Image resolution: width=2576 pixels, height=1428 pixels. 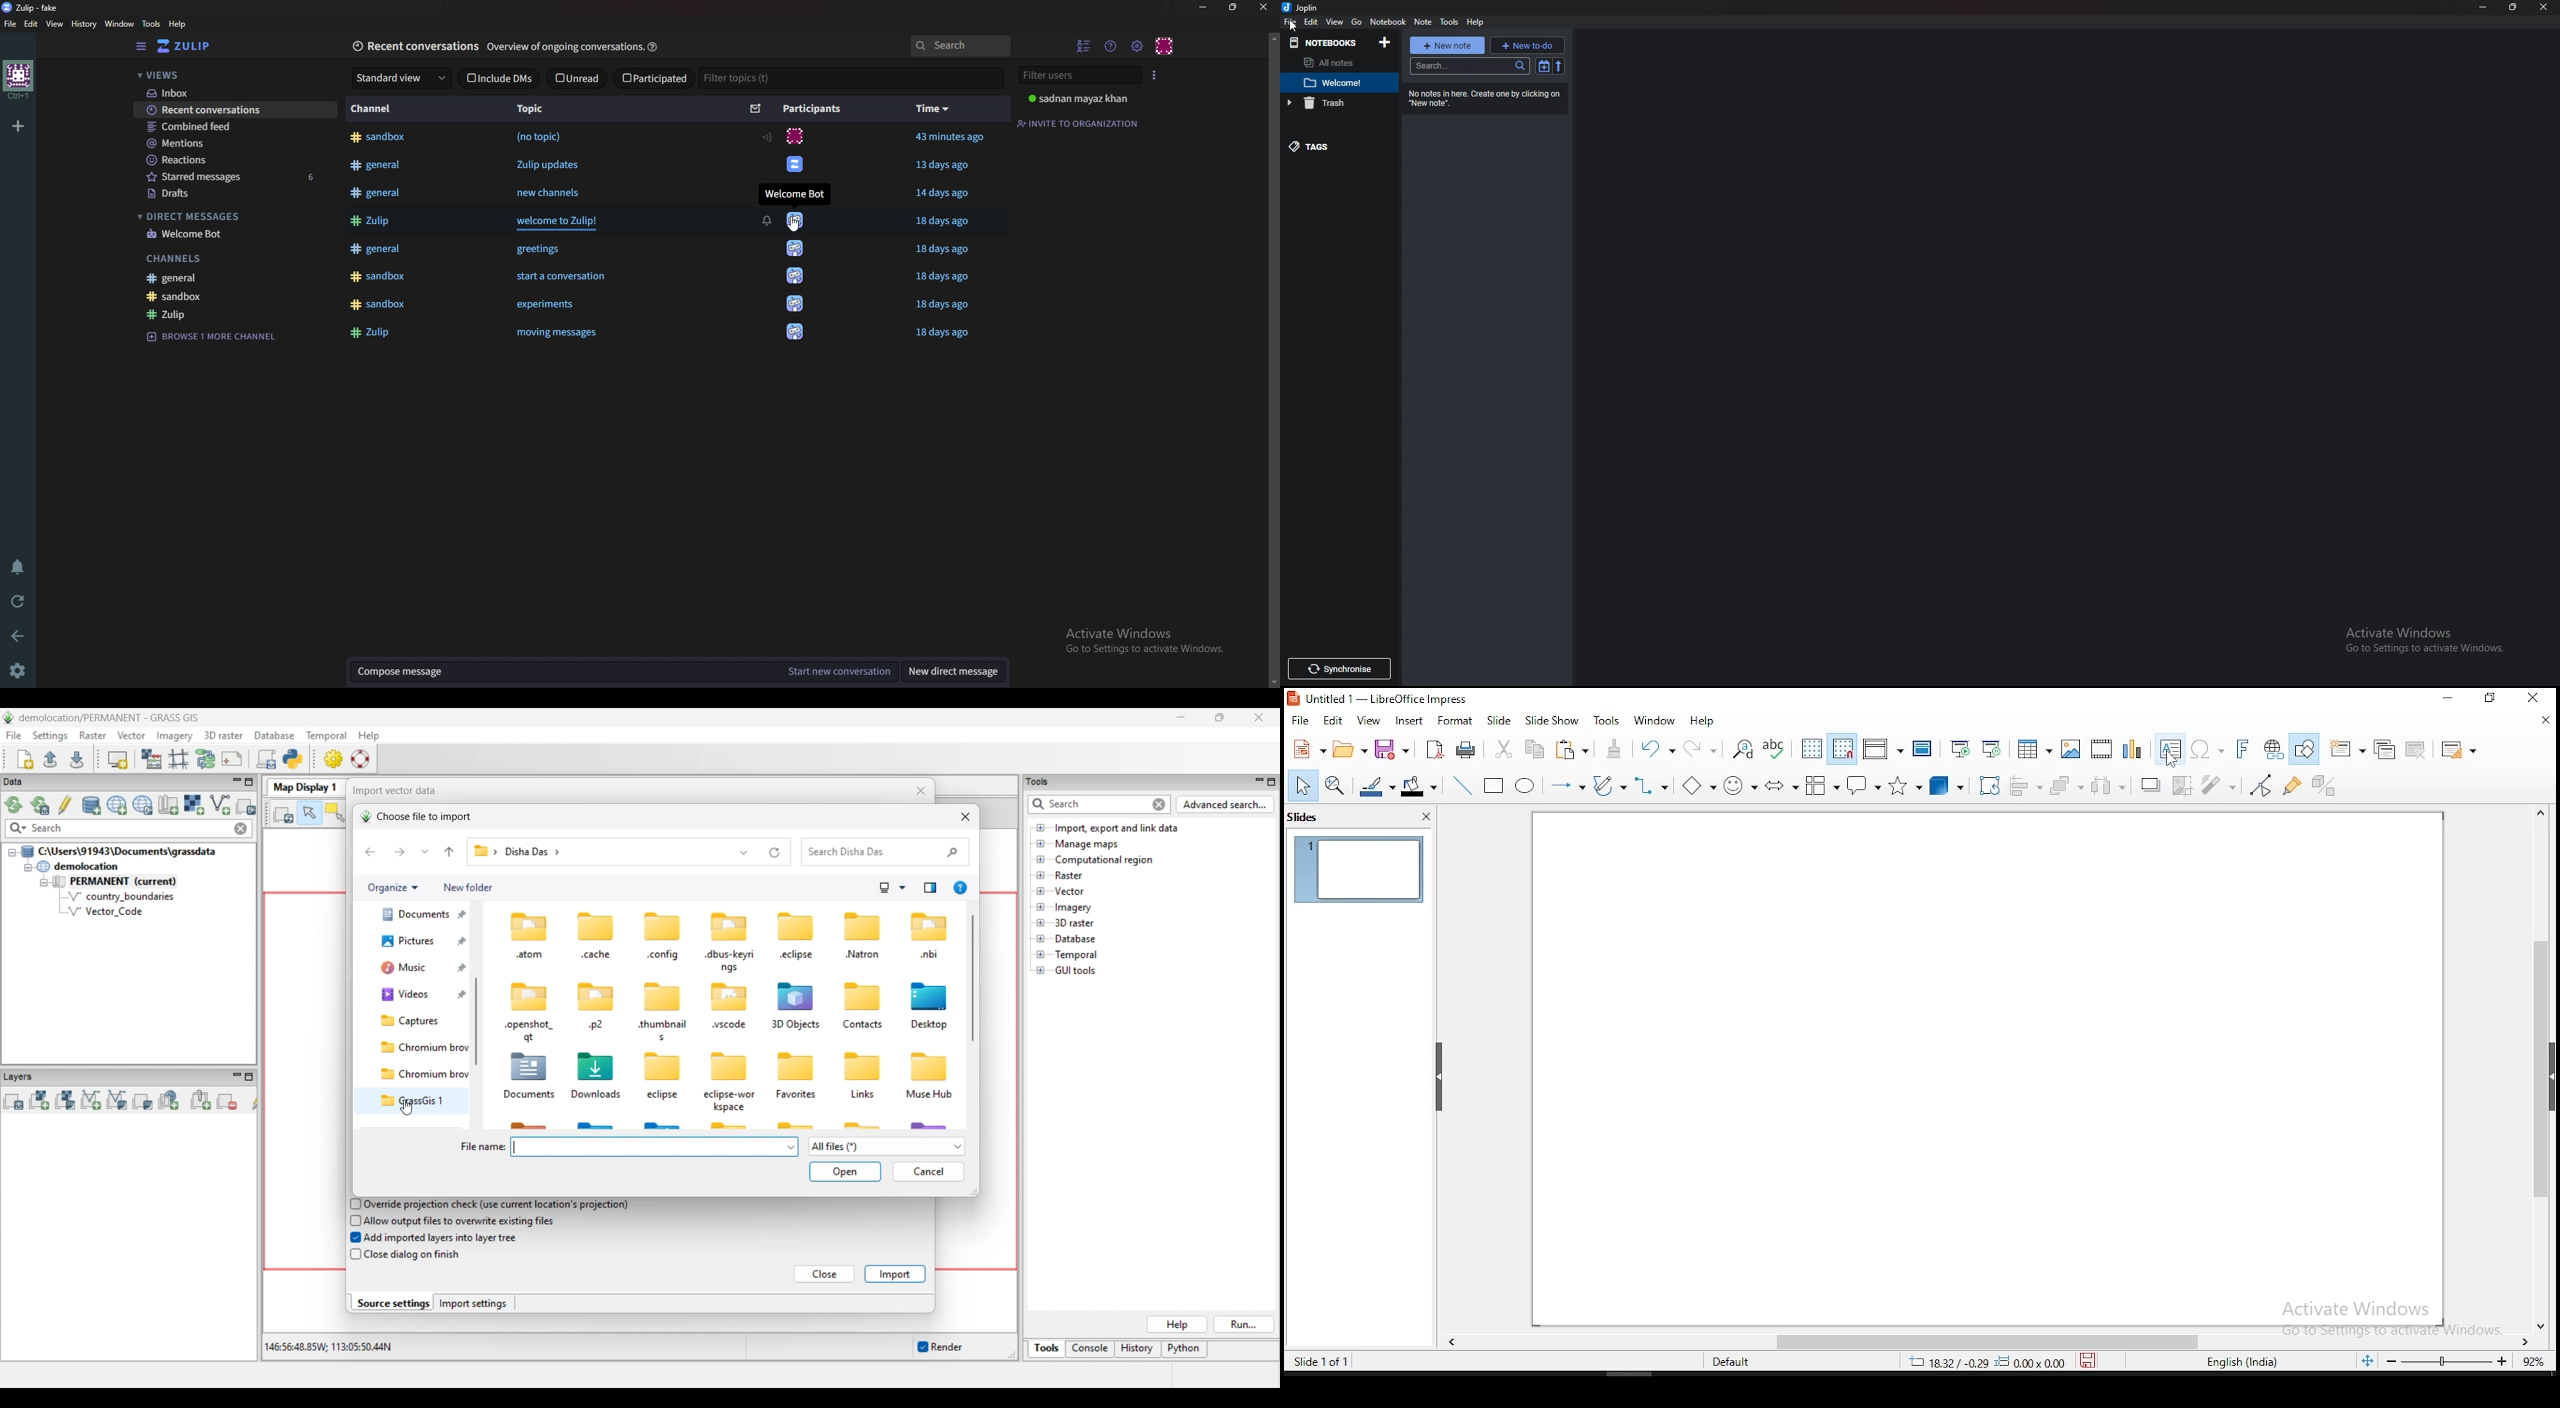 What do you see at coordinates (193, 47) in the screenshot?
I see `Home view` at bounding box center [193, 47].